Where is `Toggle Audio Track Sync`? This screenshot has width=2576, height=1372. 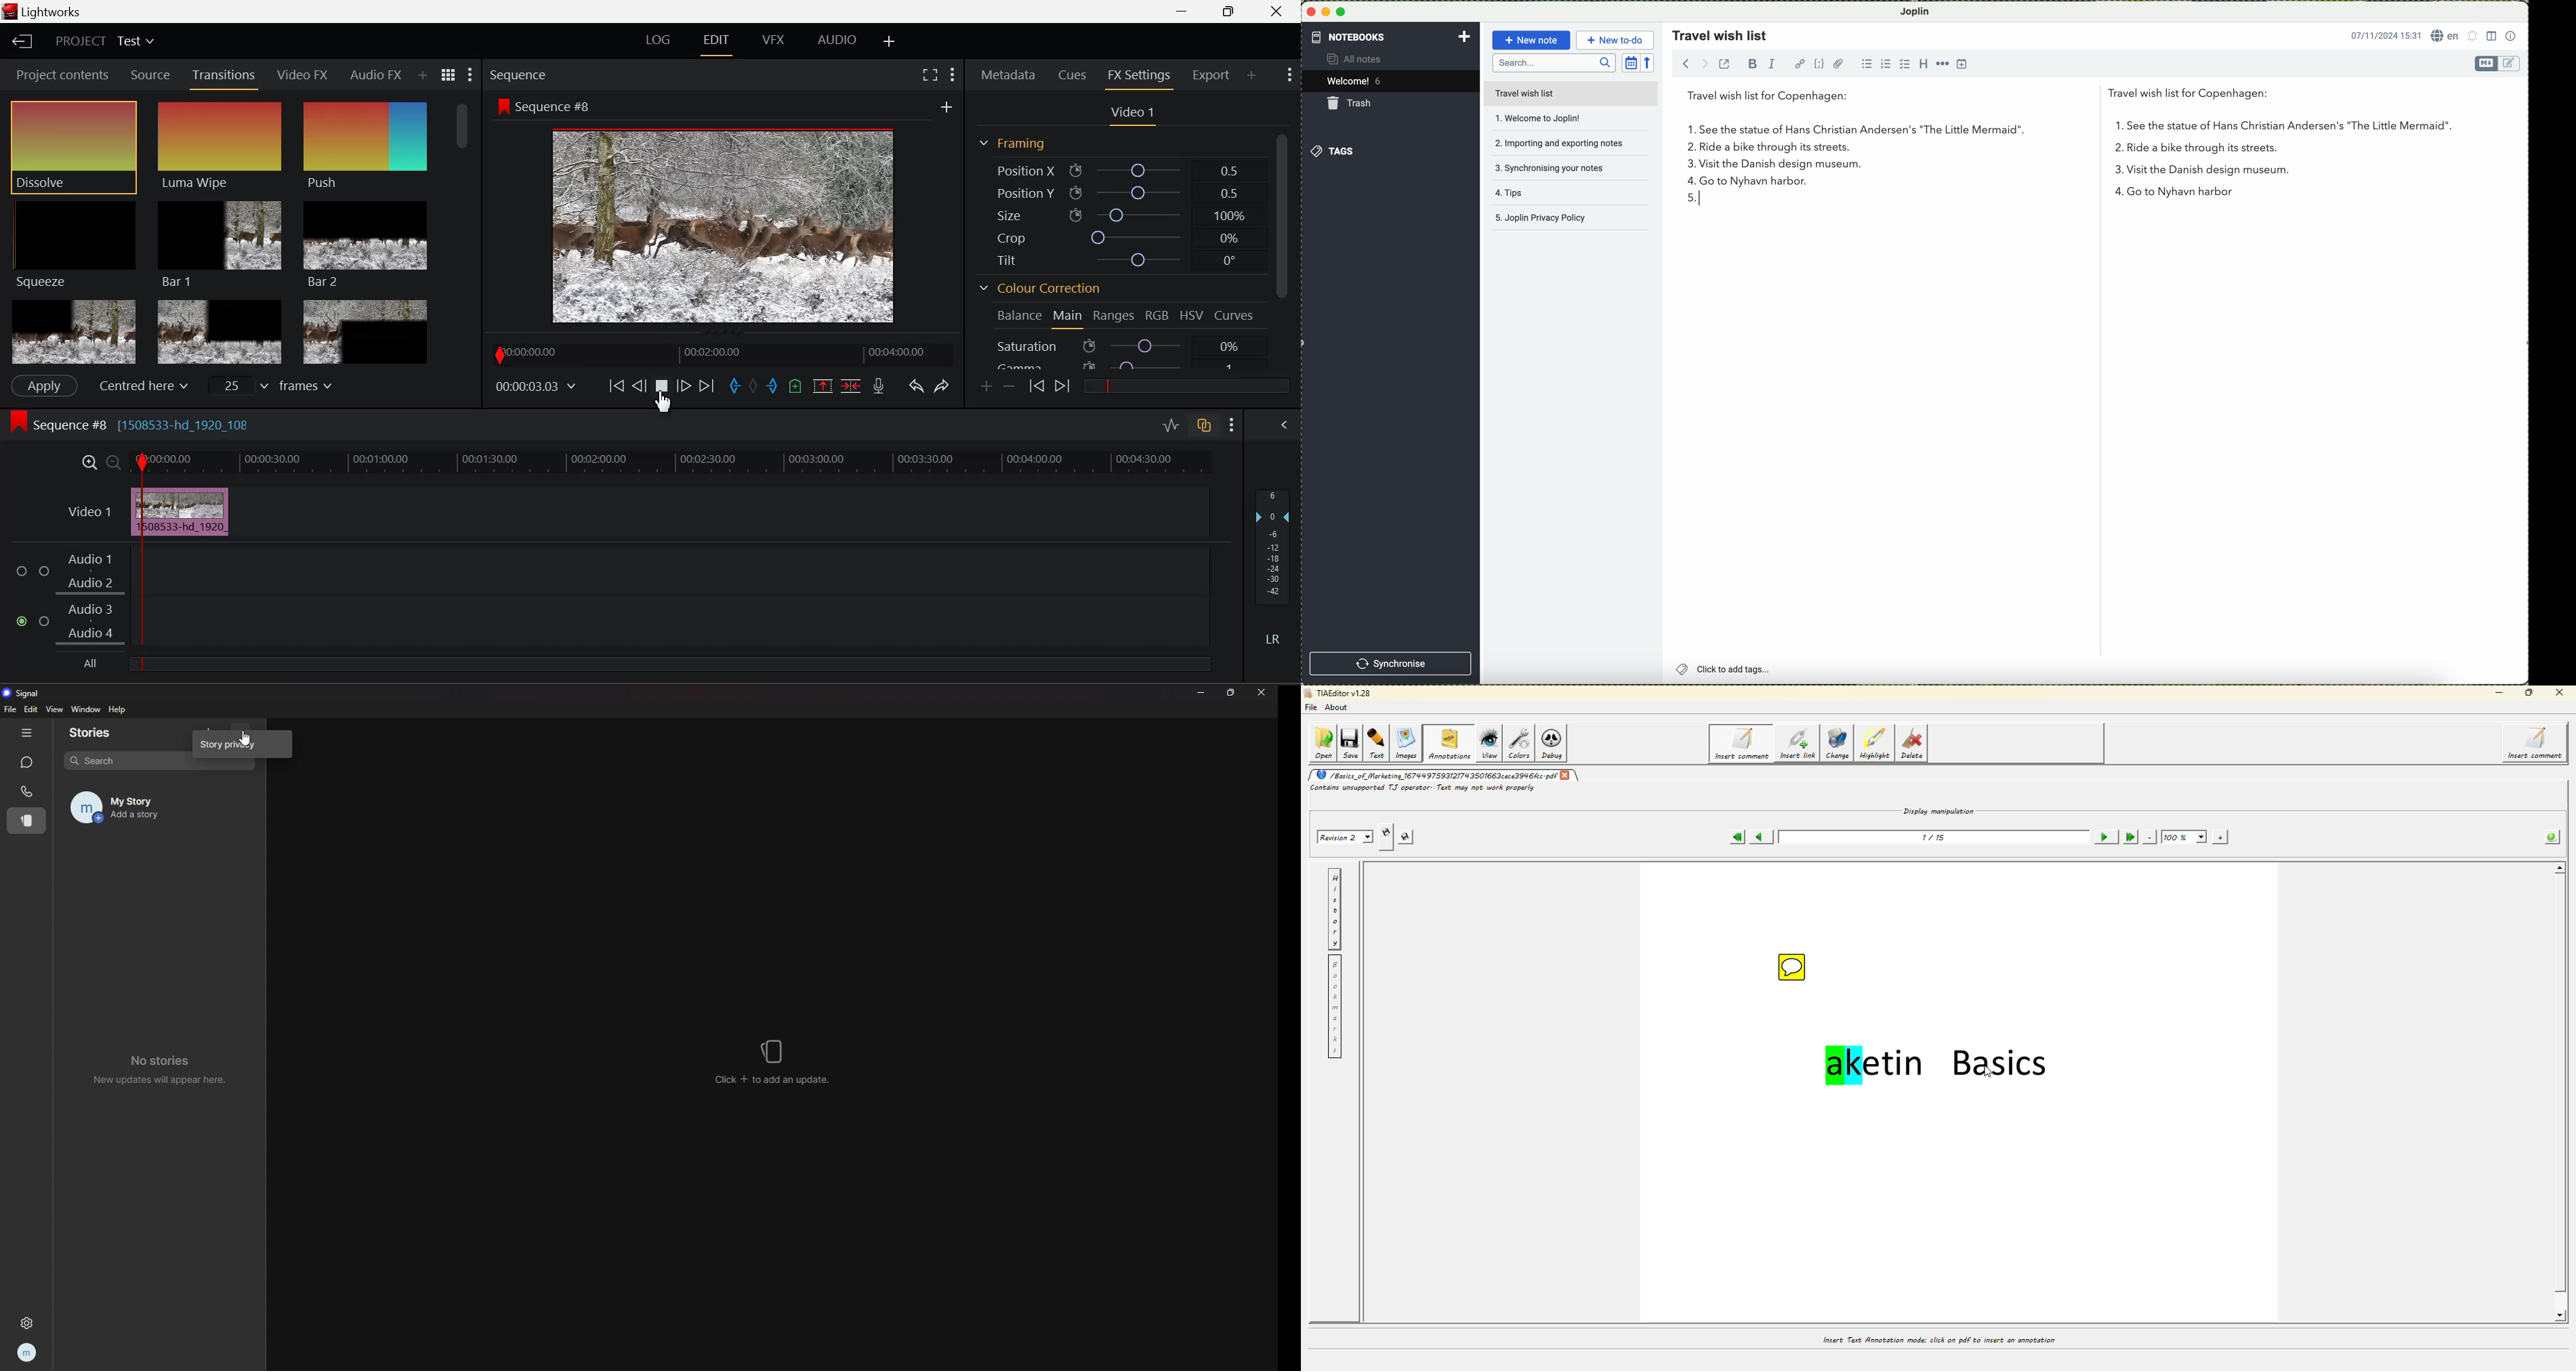 Toggle Audio Track Sync is located at coordinates (1206, 427).